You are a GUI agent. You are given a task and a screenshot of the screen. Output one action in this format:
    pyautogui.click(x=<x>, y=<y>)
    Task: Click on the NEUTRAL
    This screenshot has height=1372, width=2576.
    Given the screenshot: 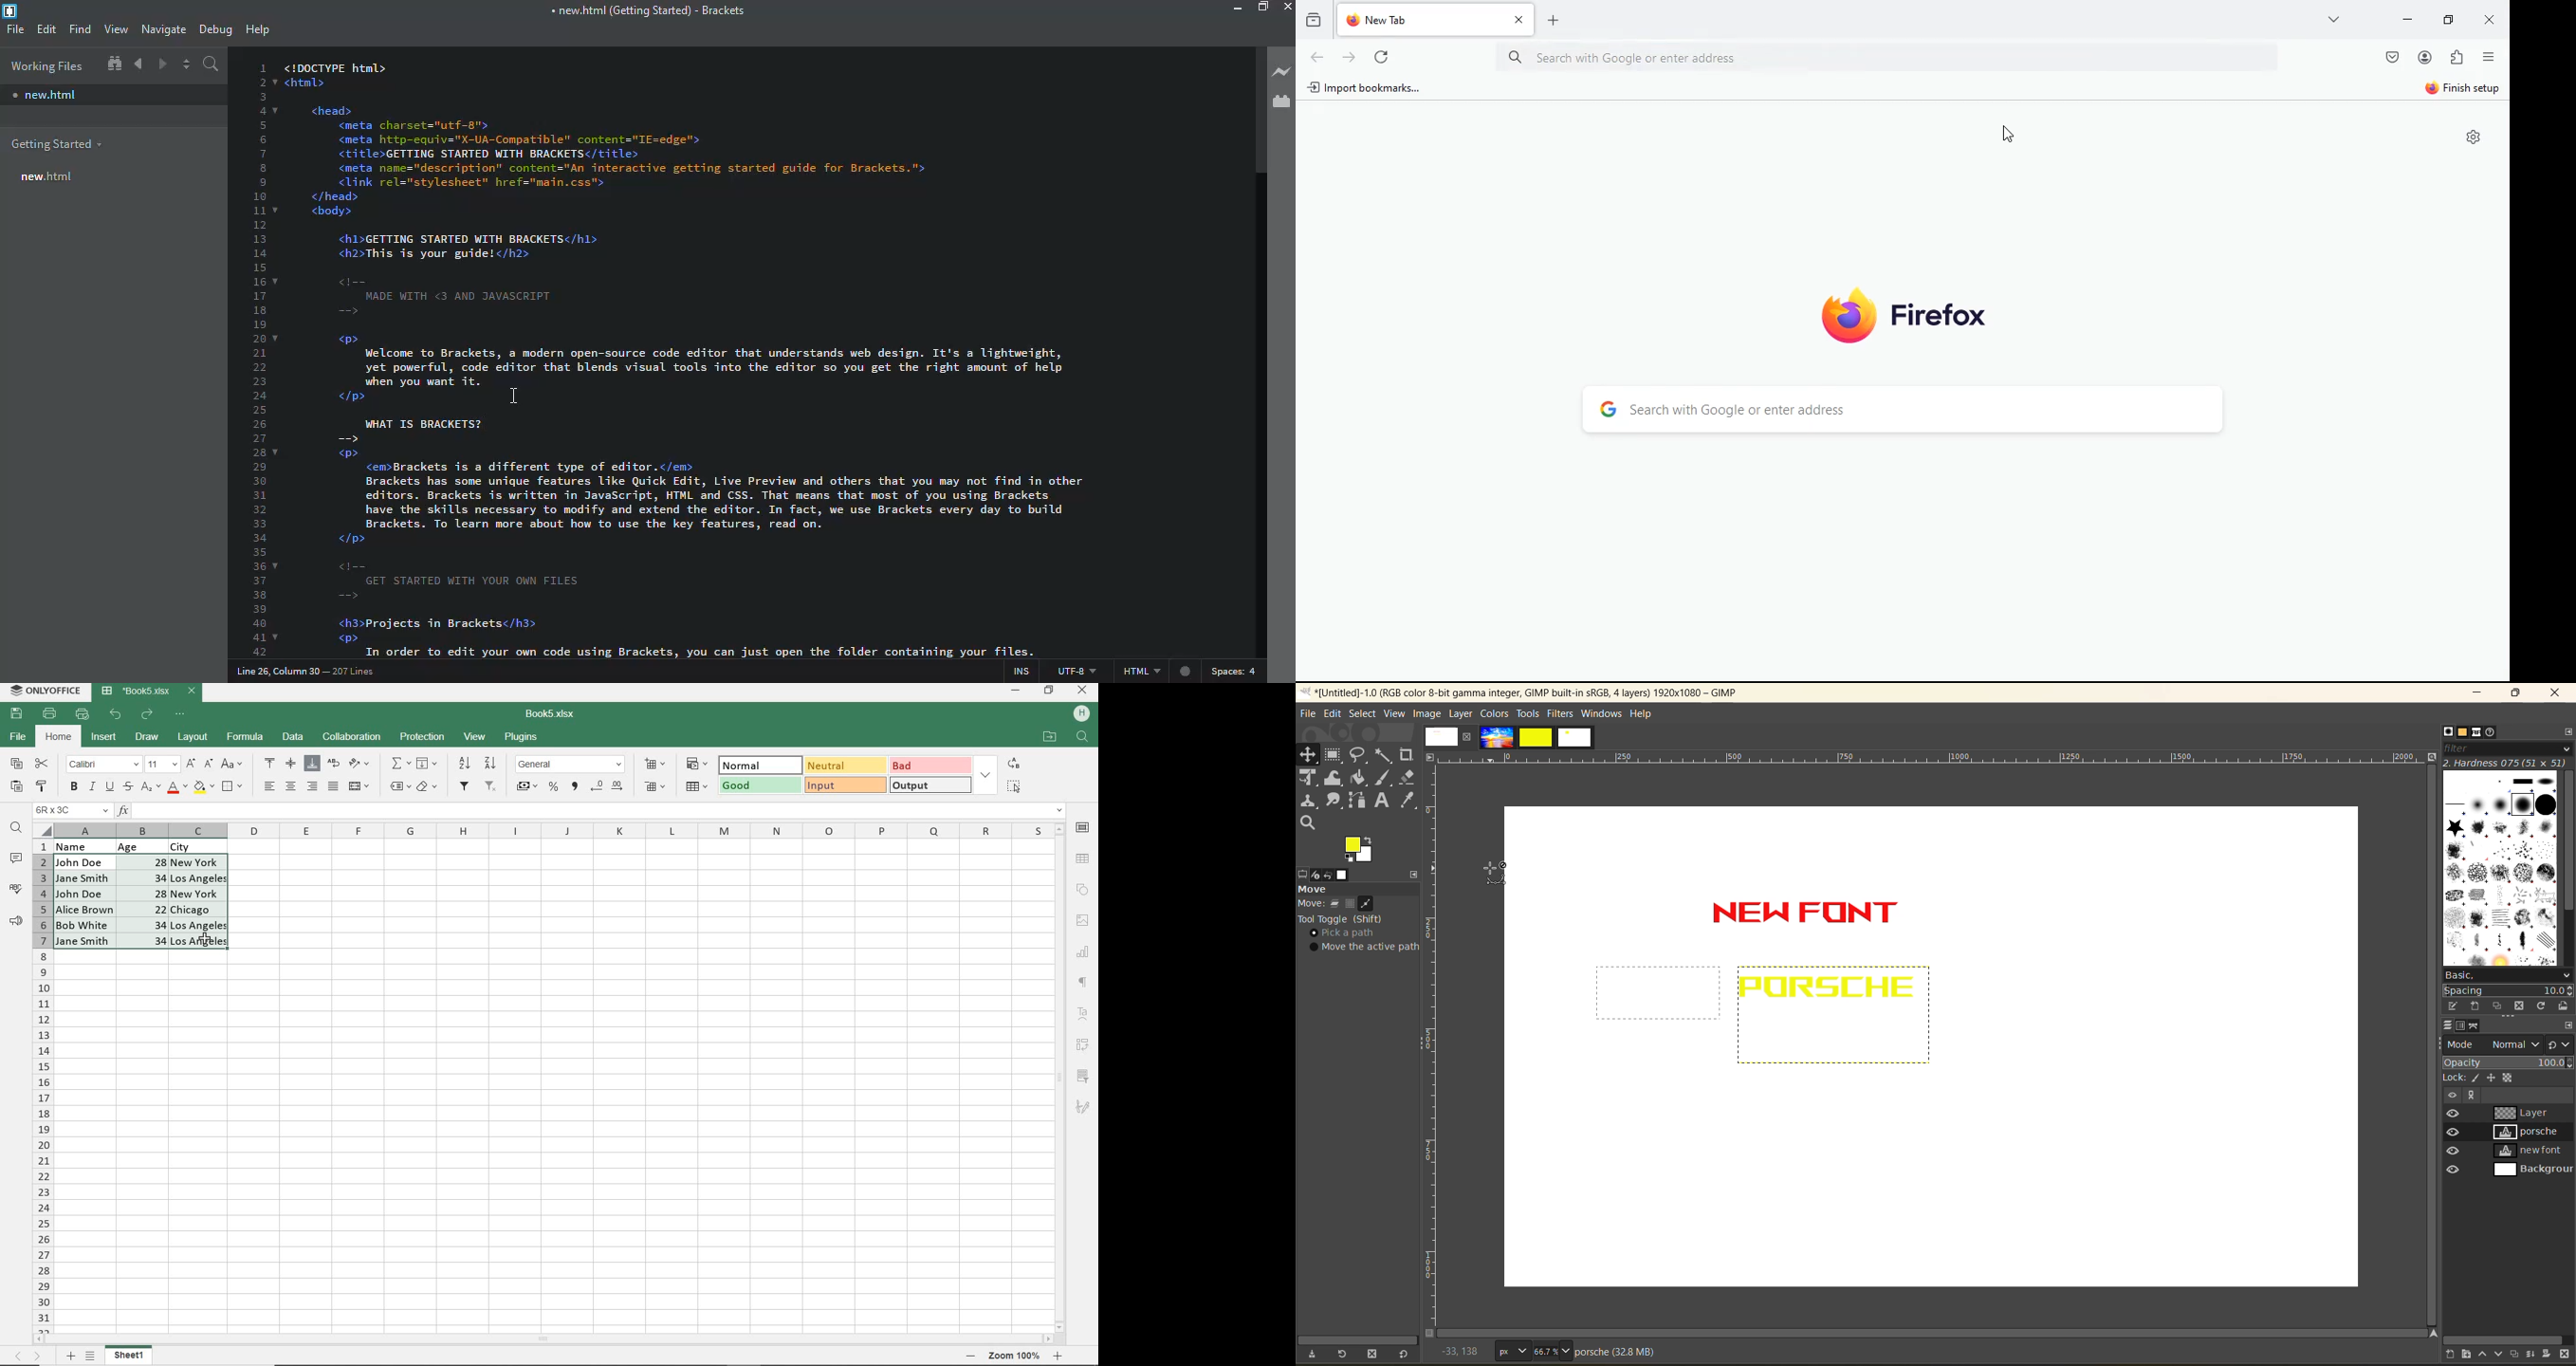 What is the action you would take?
    pyautogui.click(x=845, y=765)
    